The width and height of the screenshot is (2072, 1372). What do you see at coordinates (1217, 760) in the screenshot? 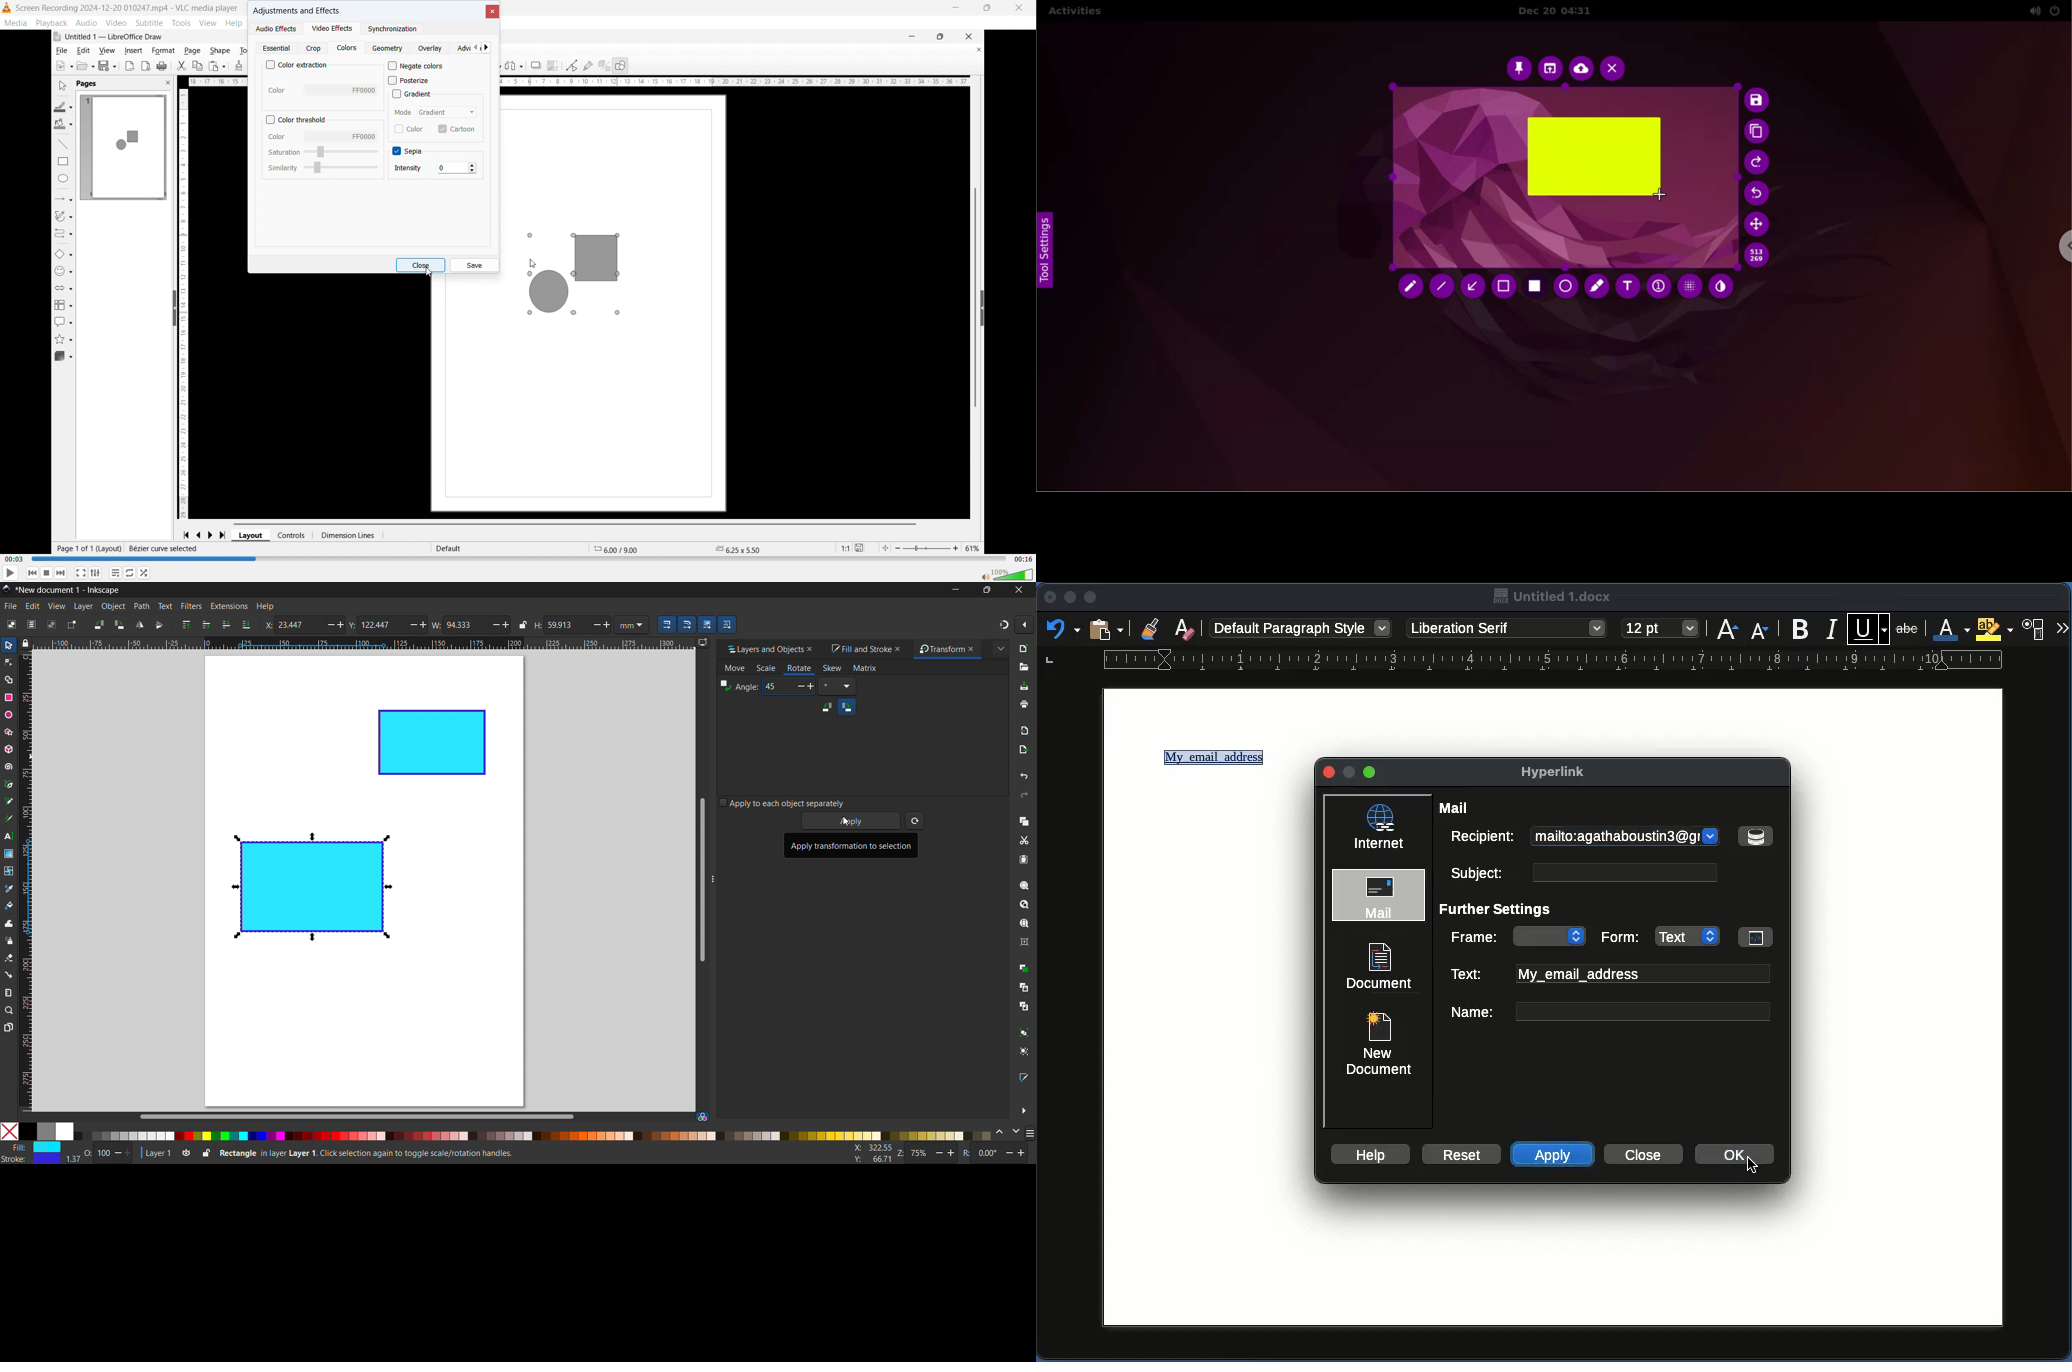
I see `My_email_address` at bounding box center [1217, 760].